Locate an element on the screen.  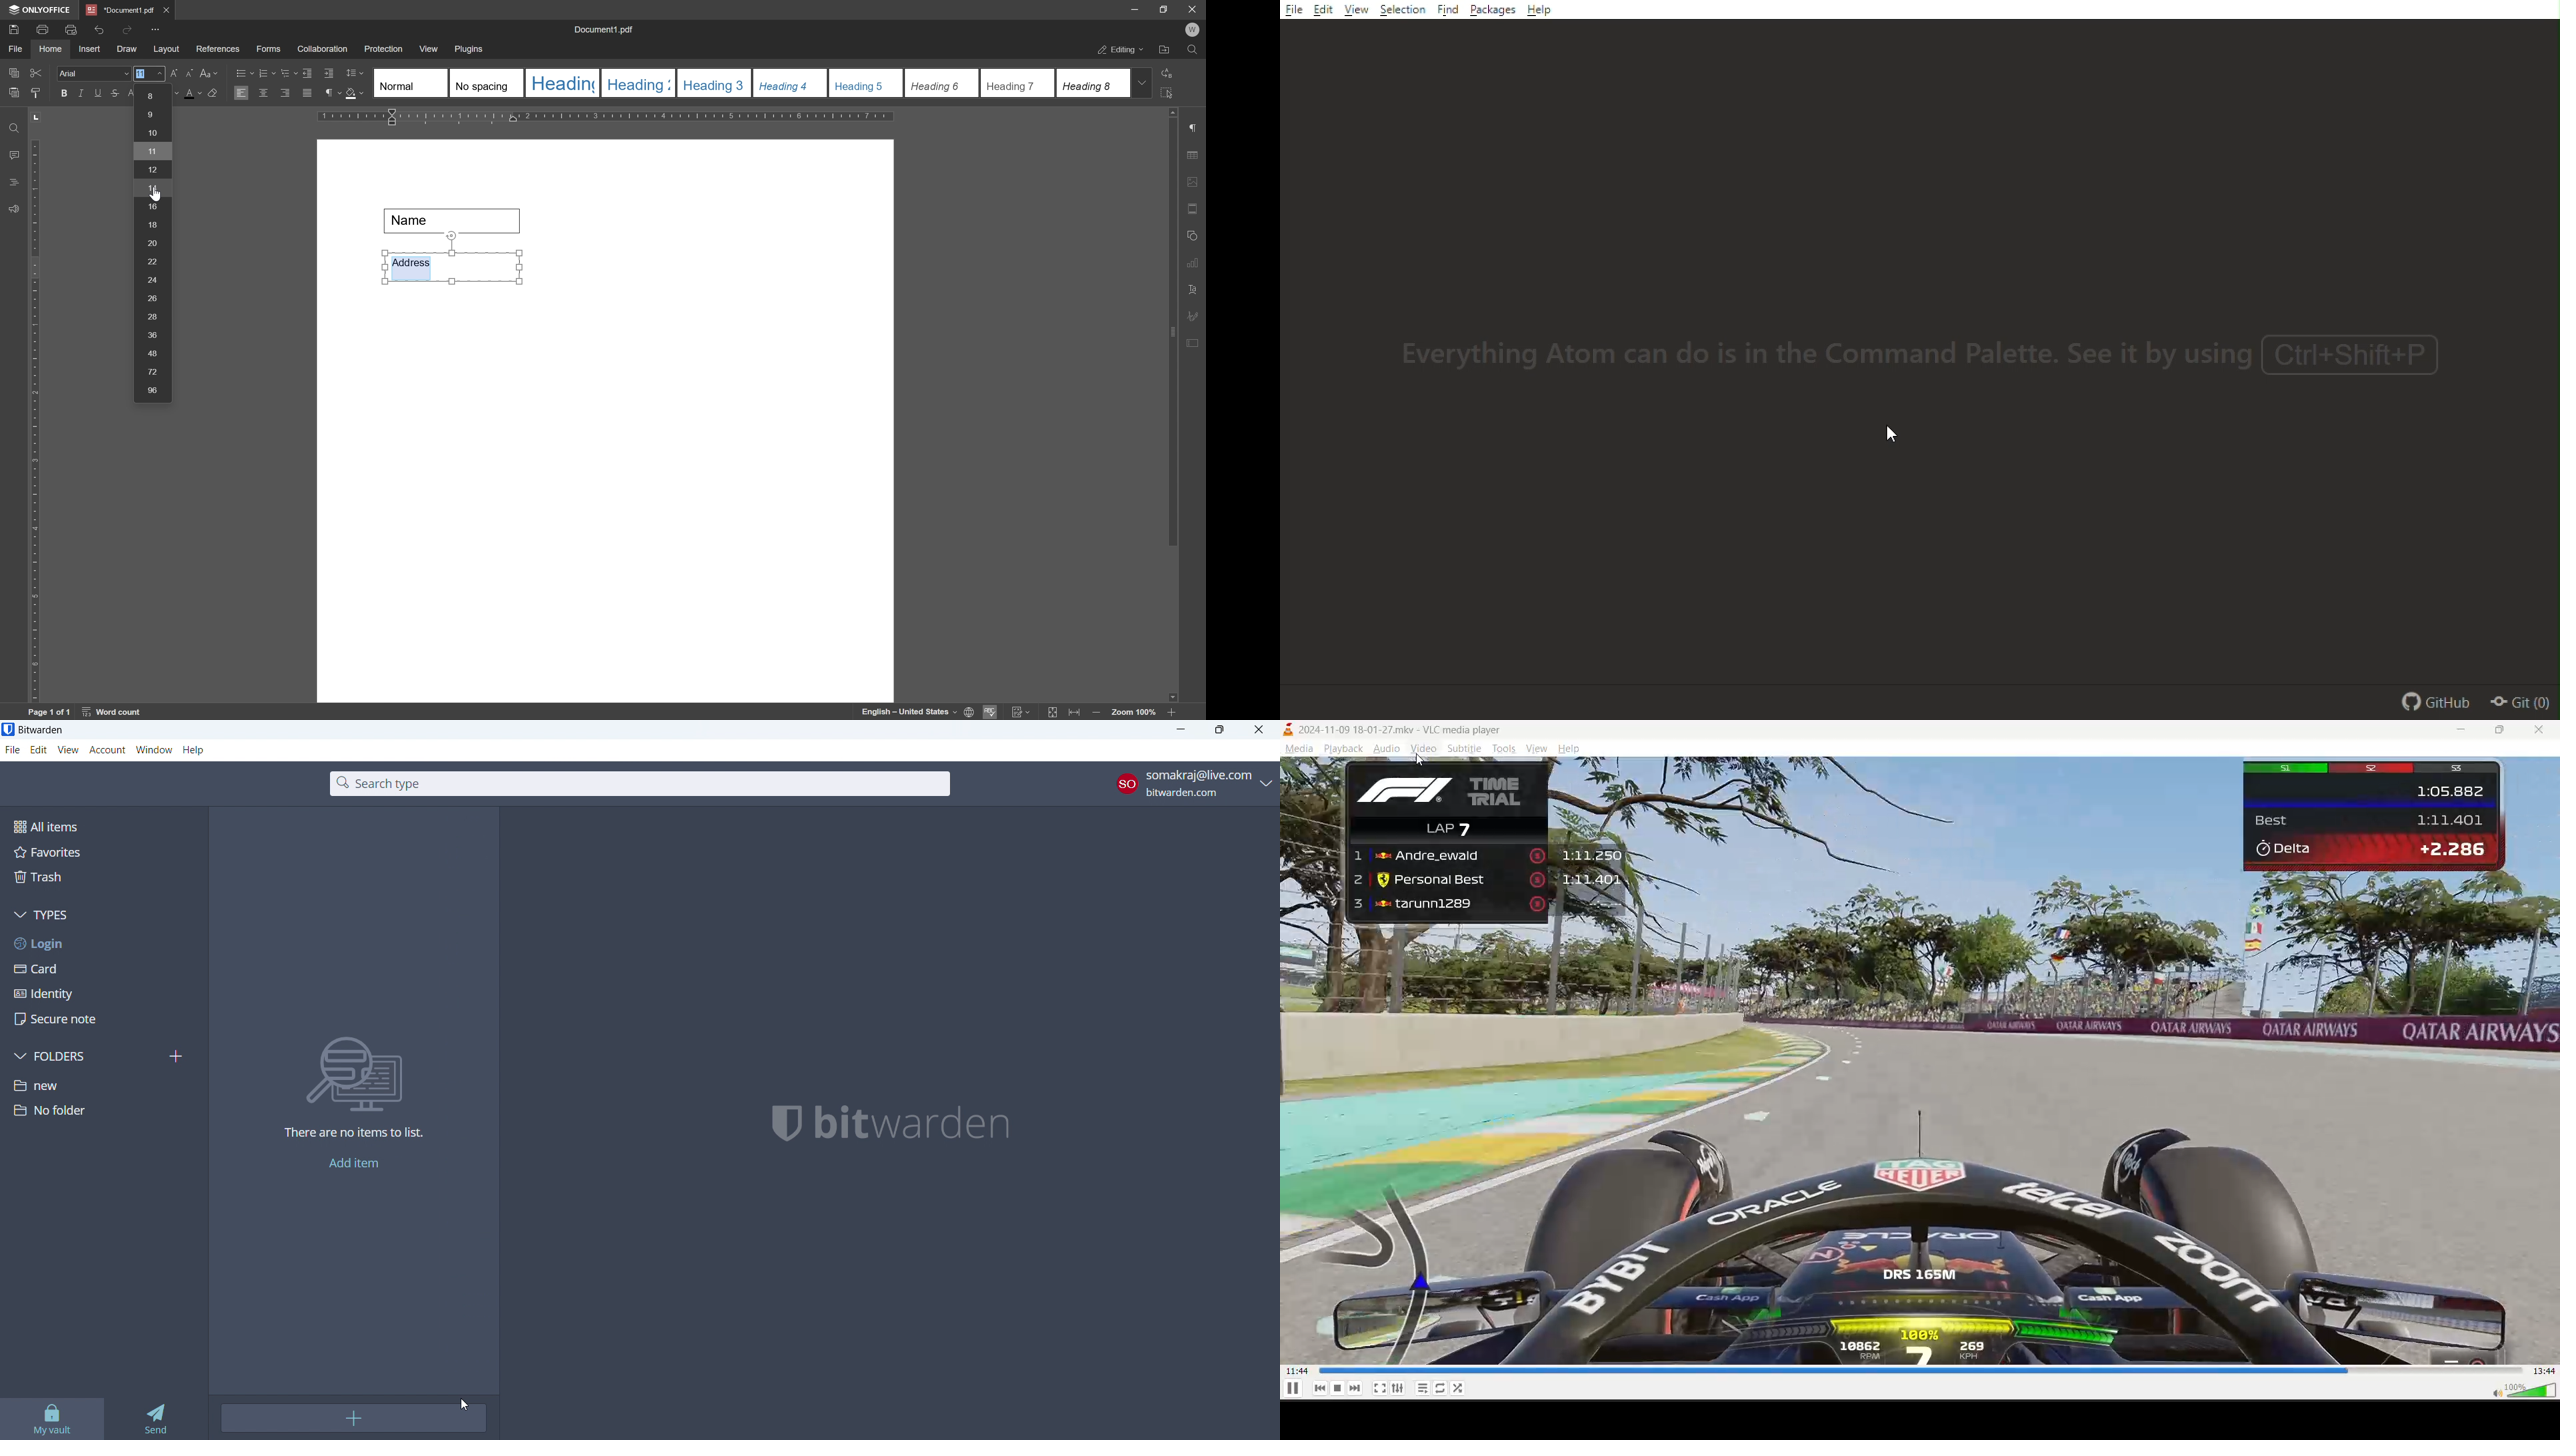
fit to slide is located at coordinates (1052, 712).